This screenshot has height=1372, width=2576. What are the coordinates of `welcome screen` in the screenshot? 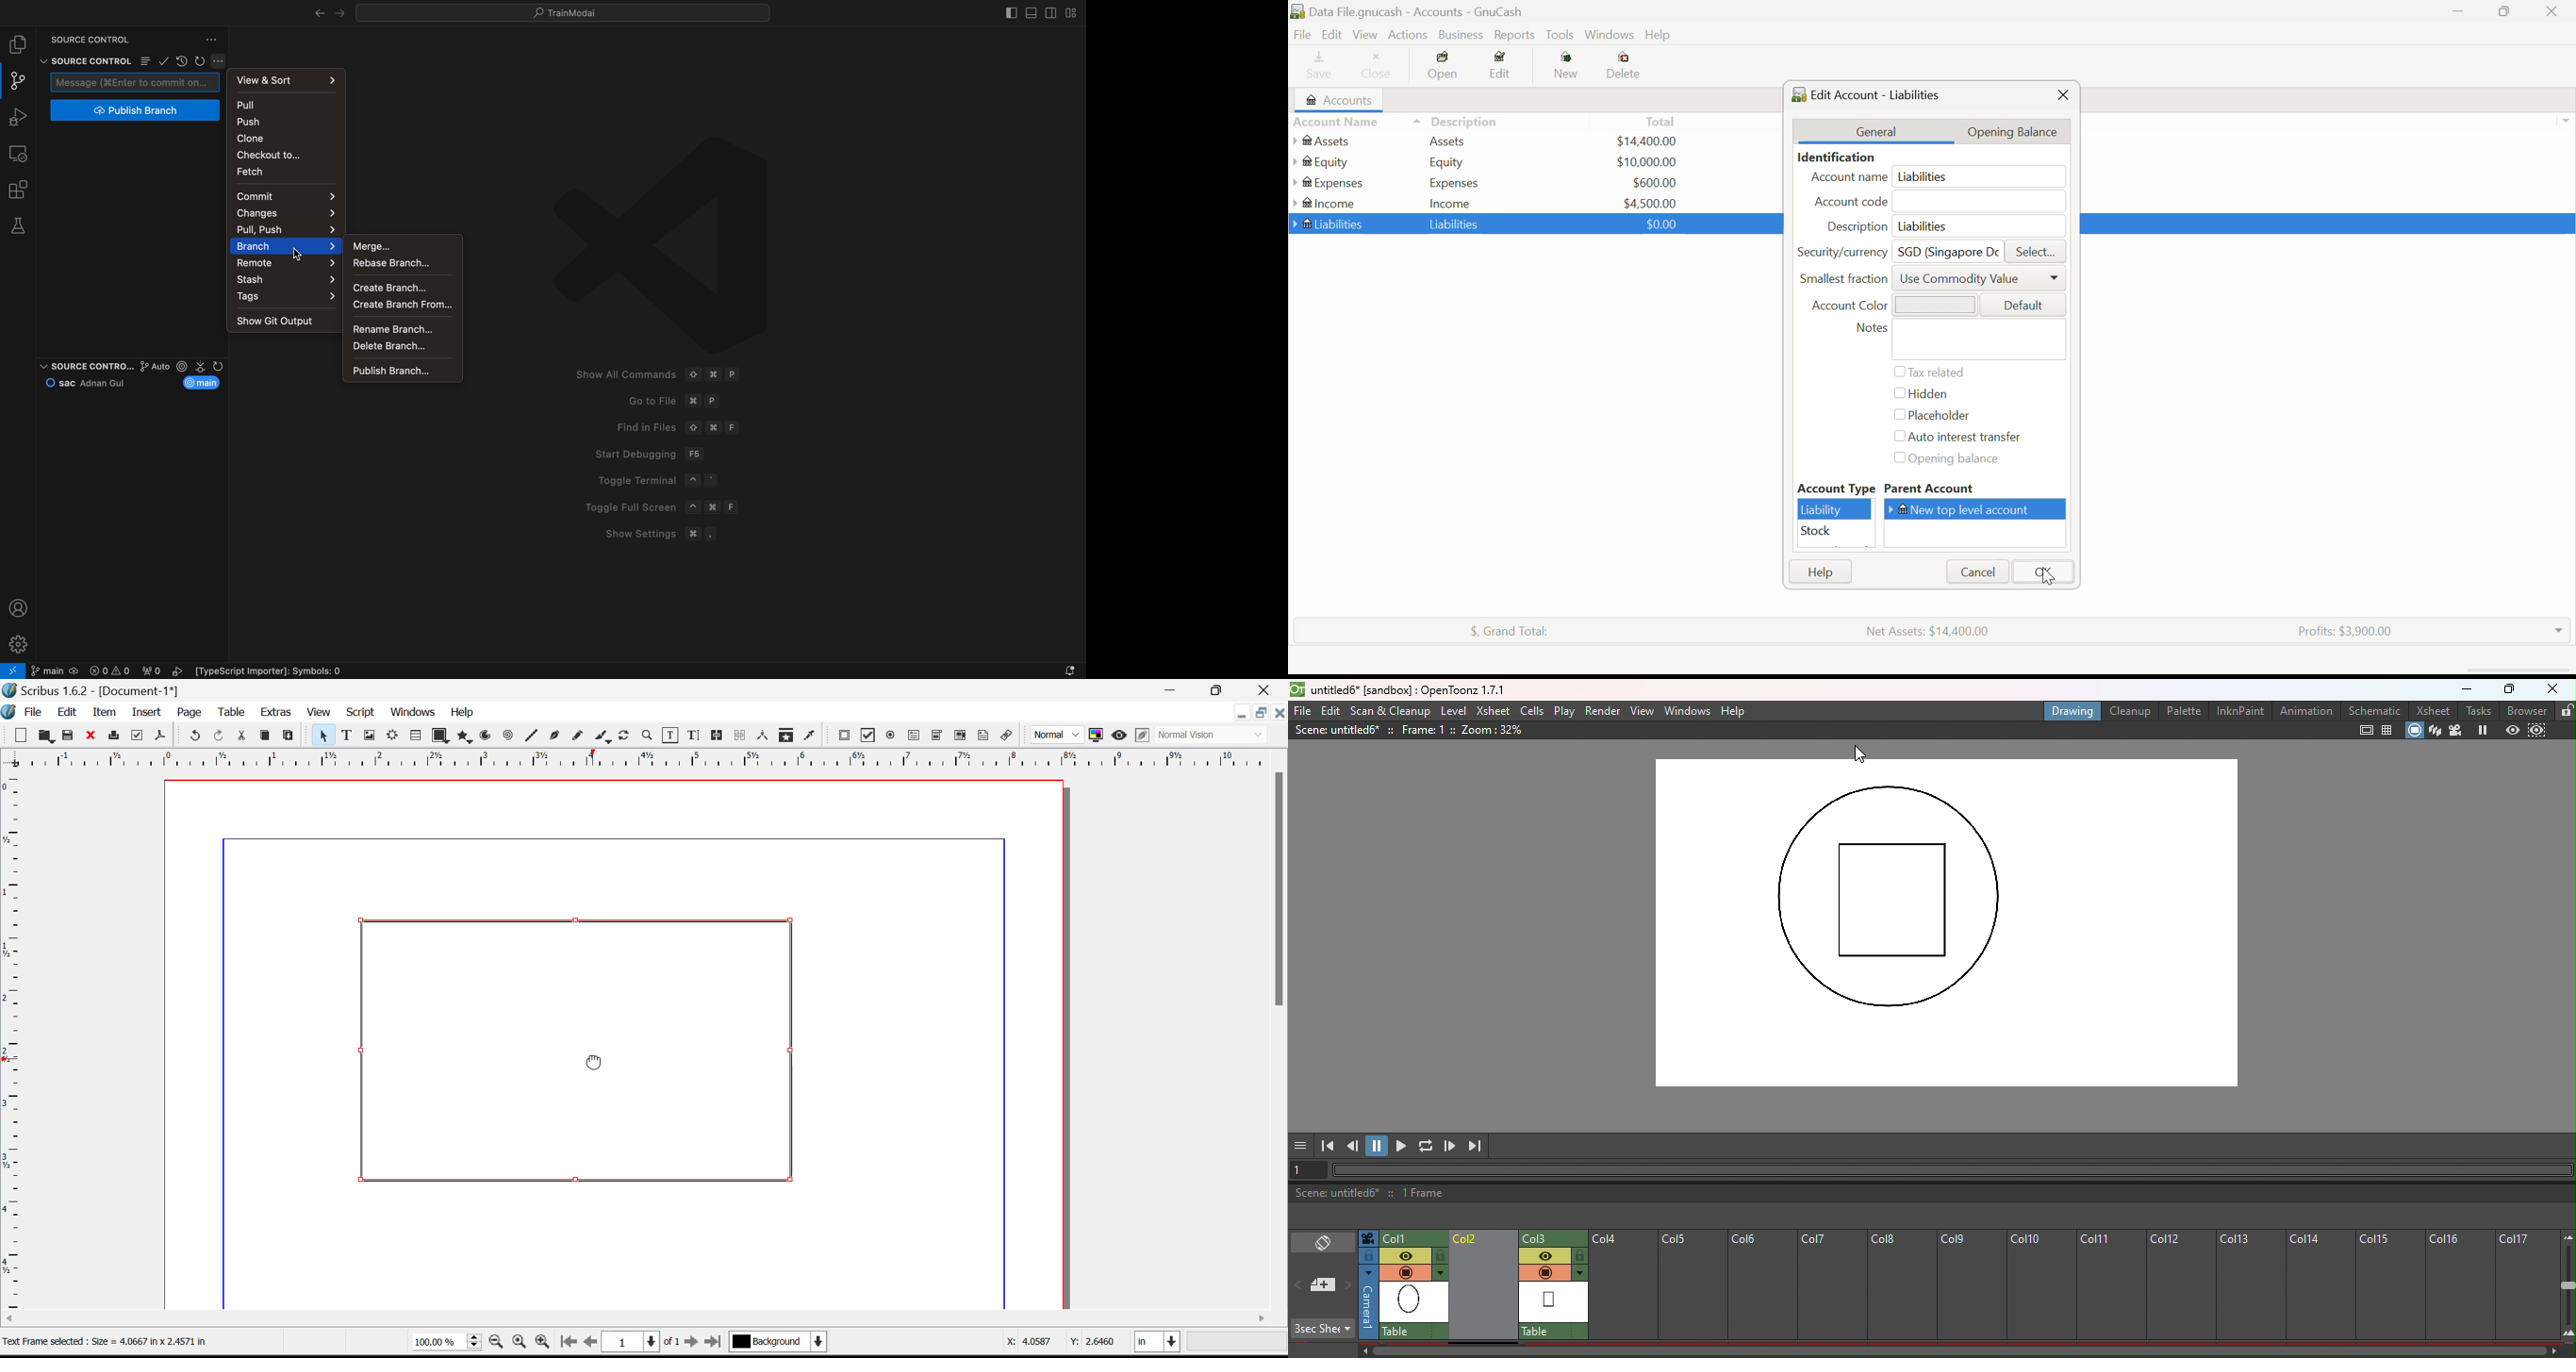 It's located at (757, 346).